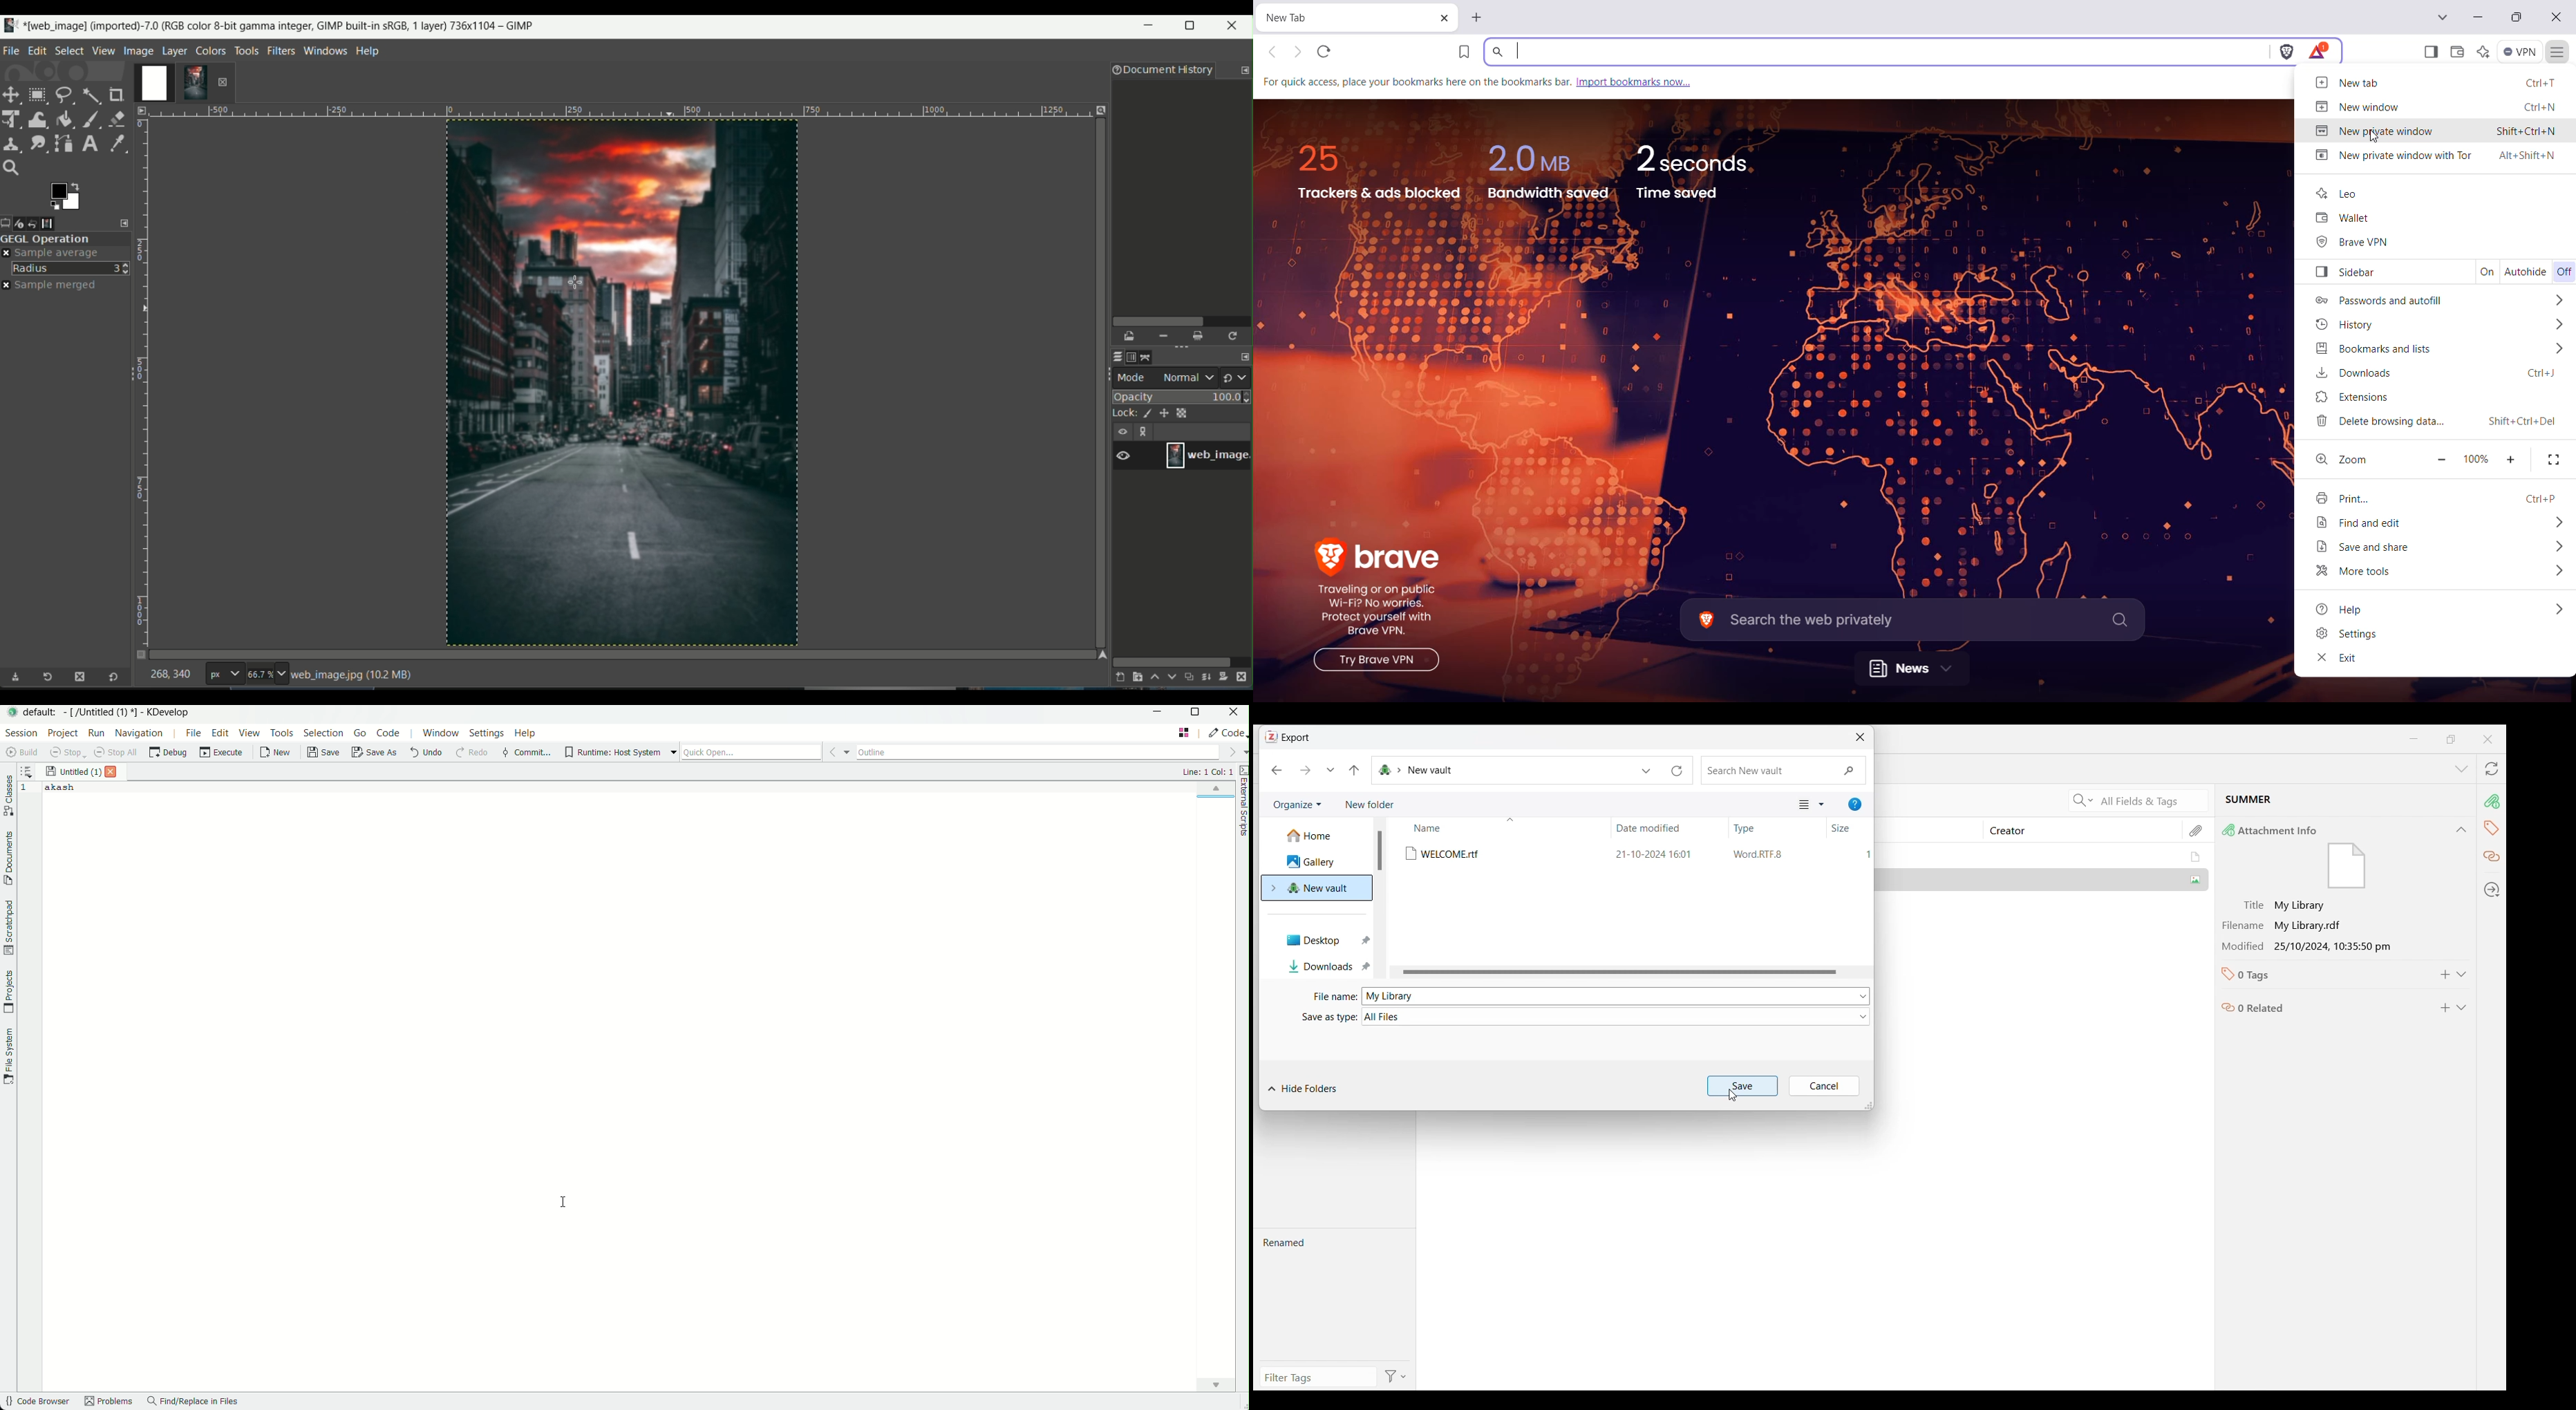  What do you see at coordinates (1861, 995) in the screenshot?
I see `File options` at bounding box center [1861, 995].